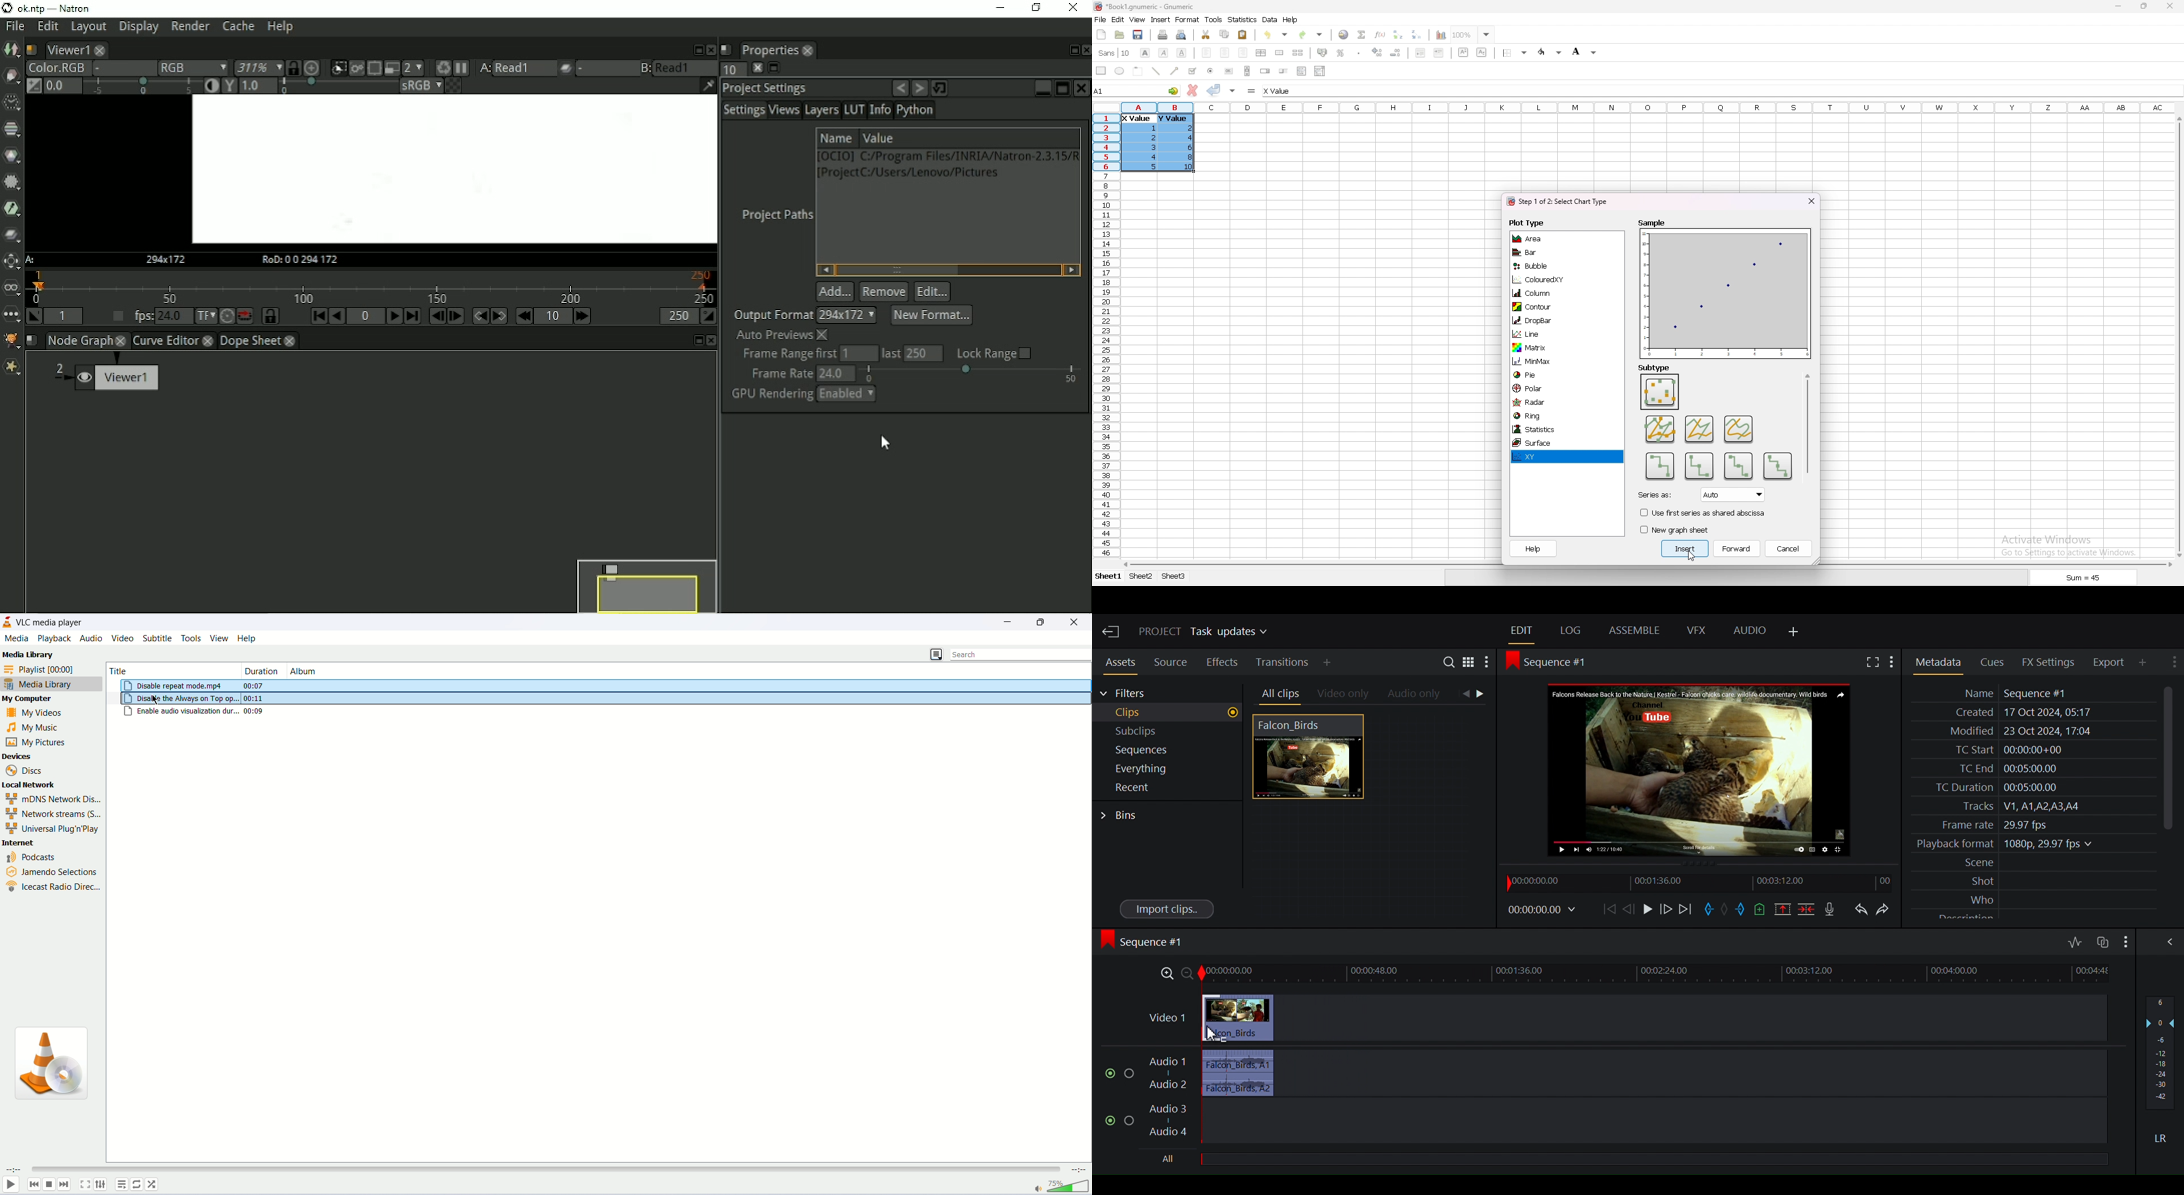  I want to click on view, so click(219, 638).